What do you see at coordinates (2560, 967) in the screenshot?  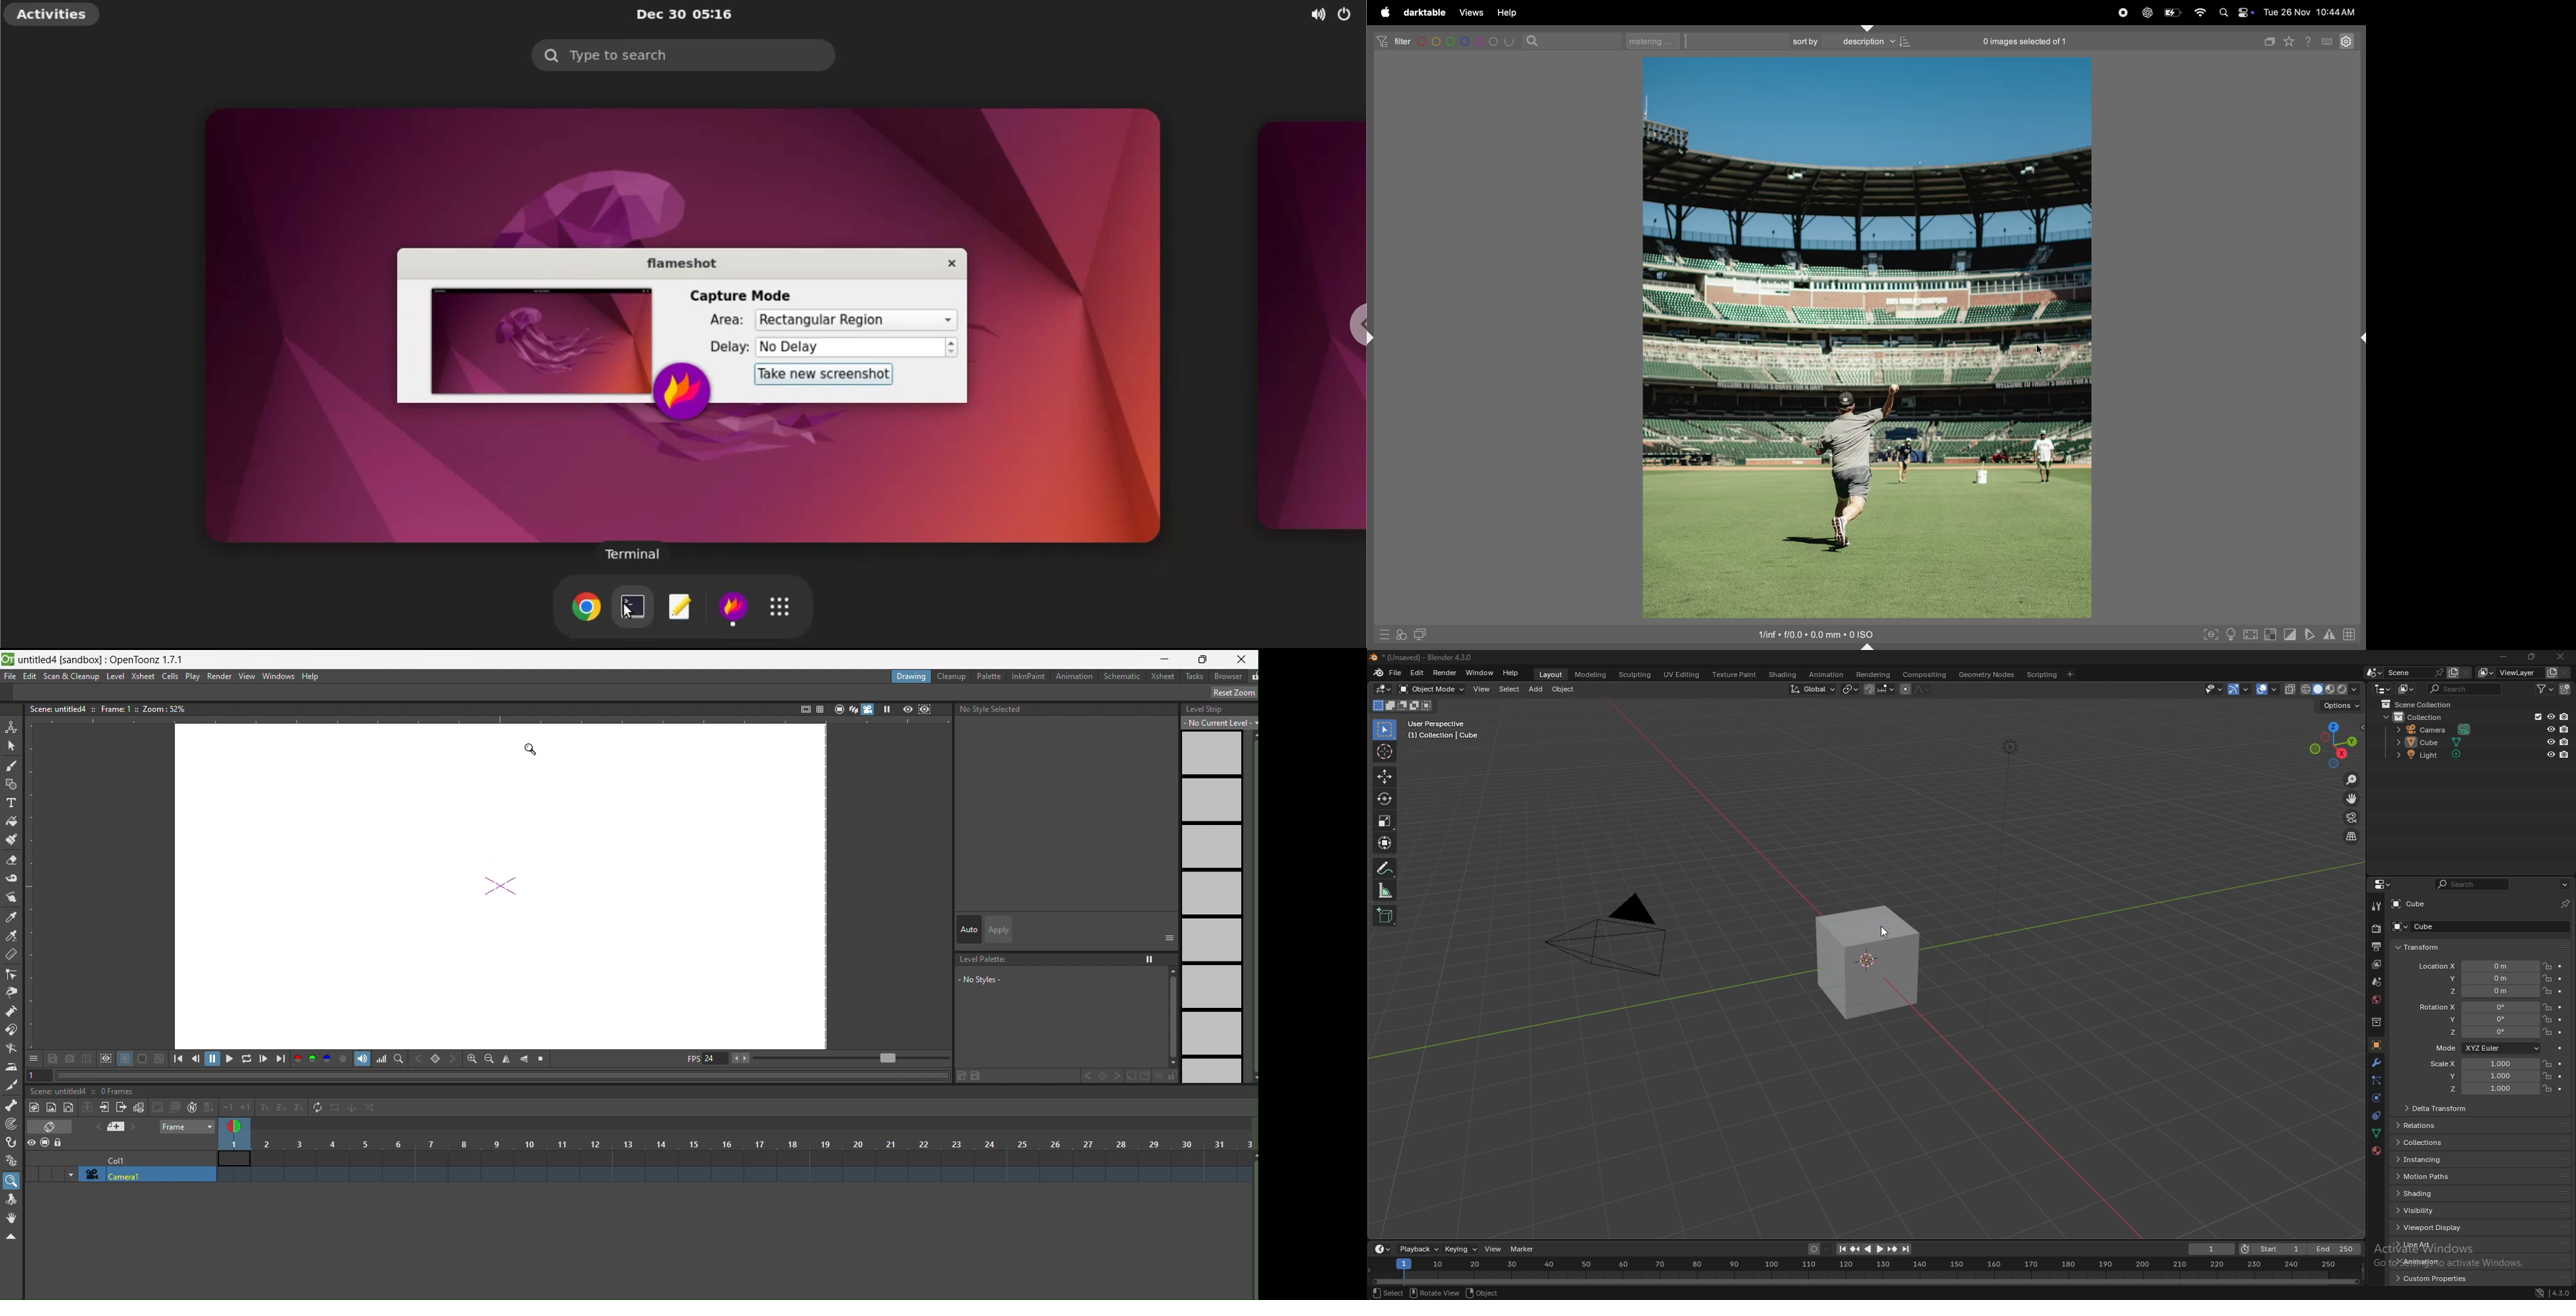 I see `animate property` at bounding box center [2560, 967].